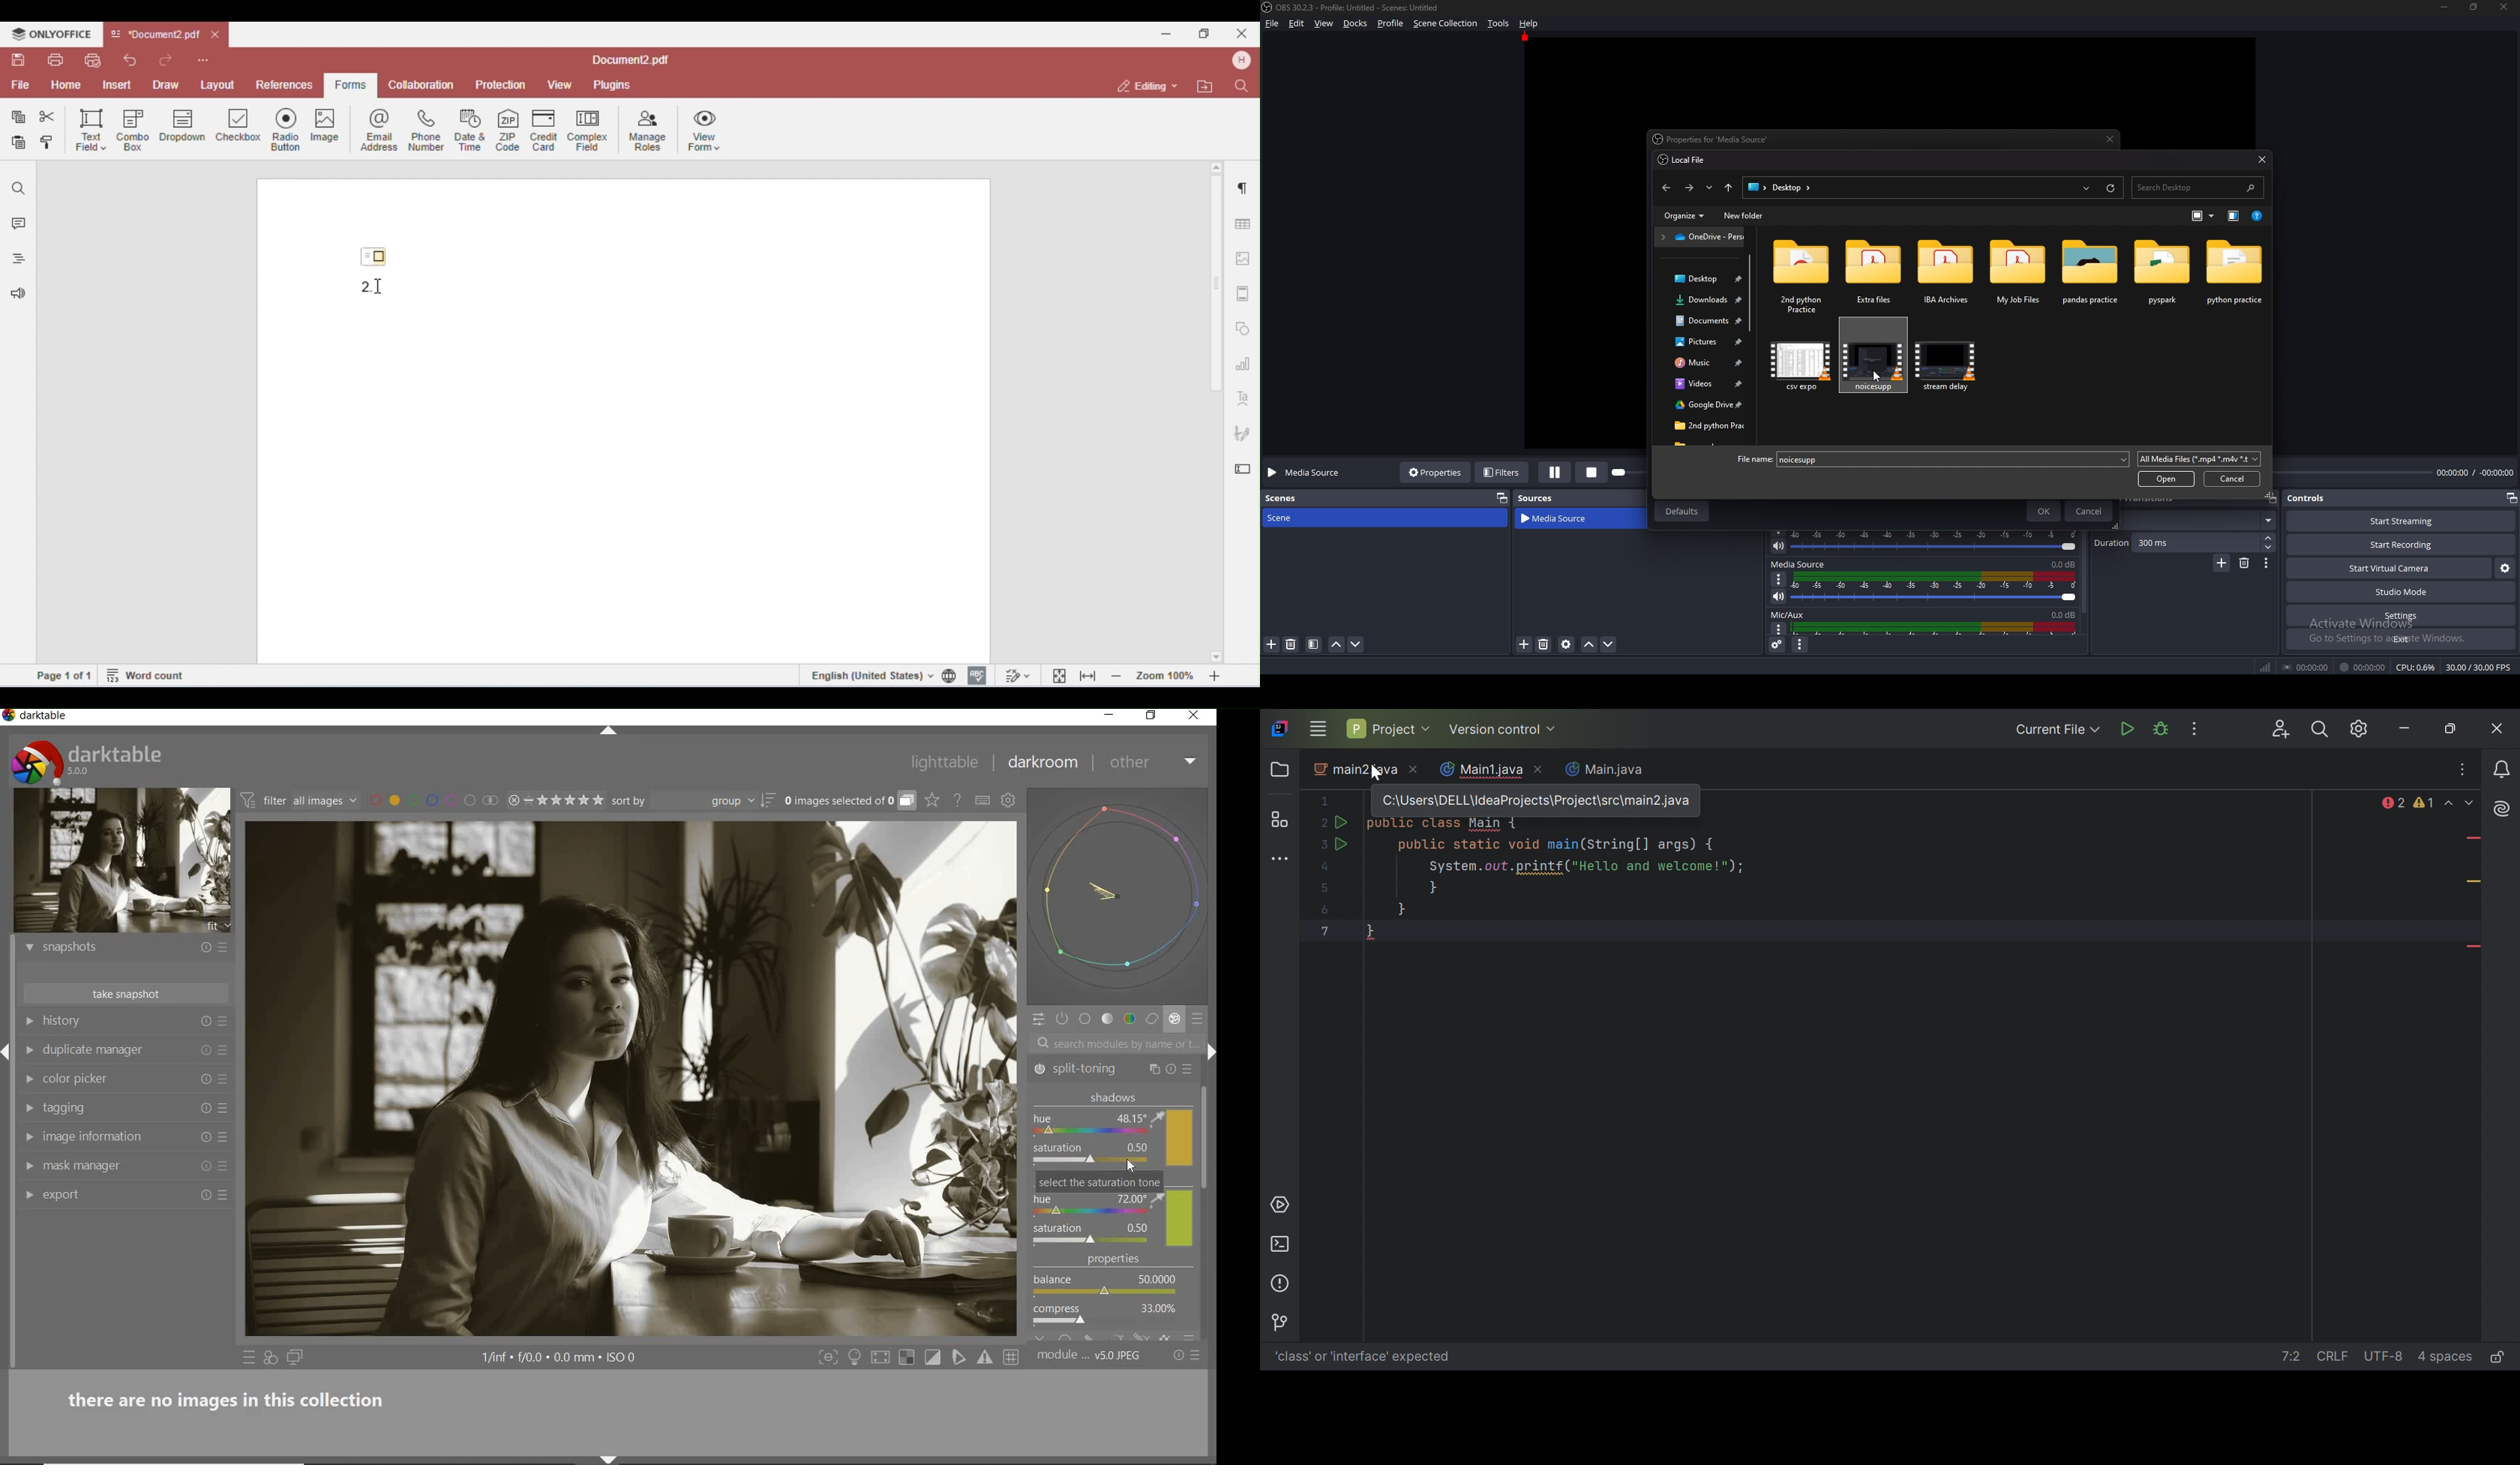 This screenshot has height=1484, width=2520. What do you see at coordinates (1336, 647) in the screenshot?
I see `Move scene up` at bounding box center [1336, 647].